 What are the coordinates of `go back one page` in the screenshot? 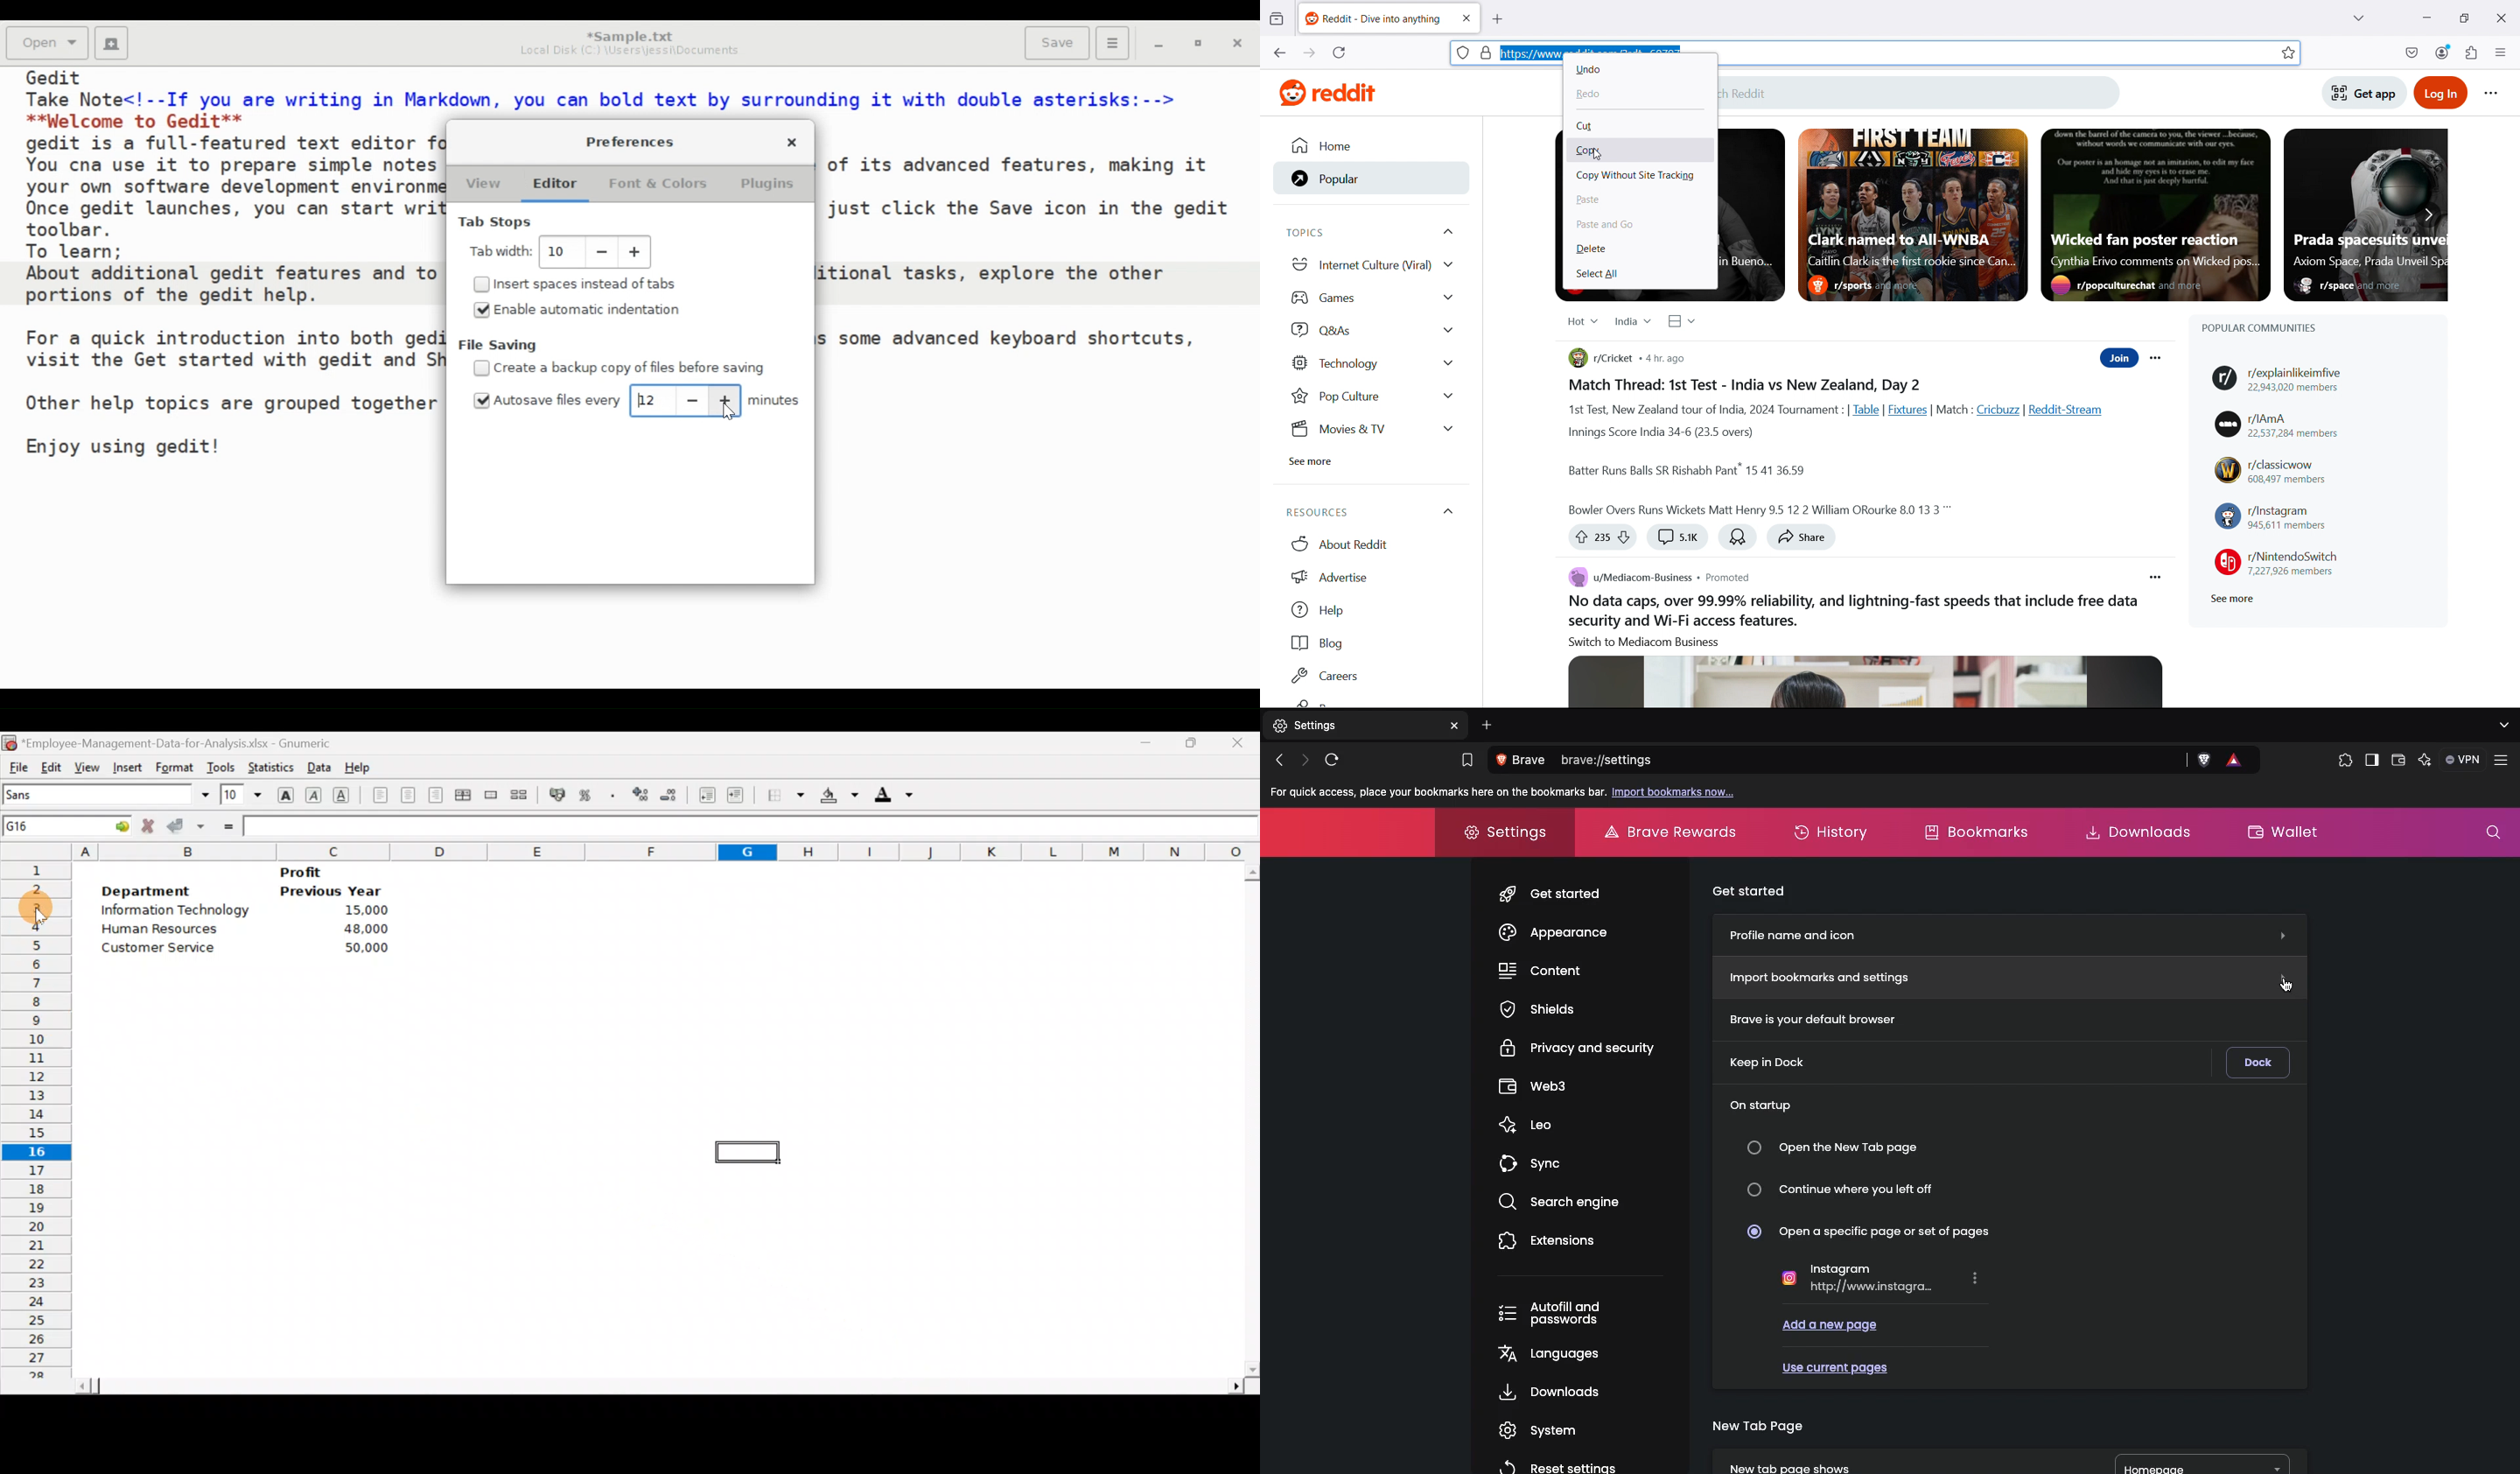 It's located at (1279, 52).